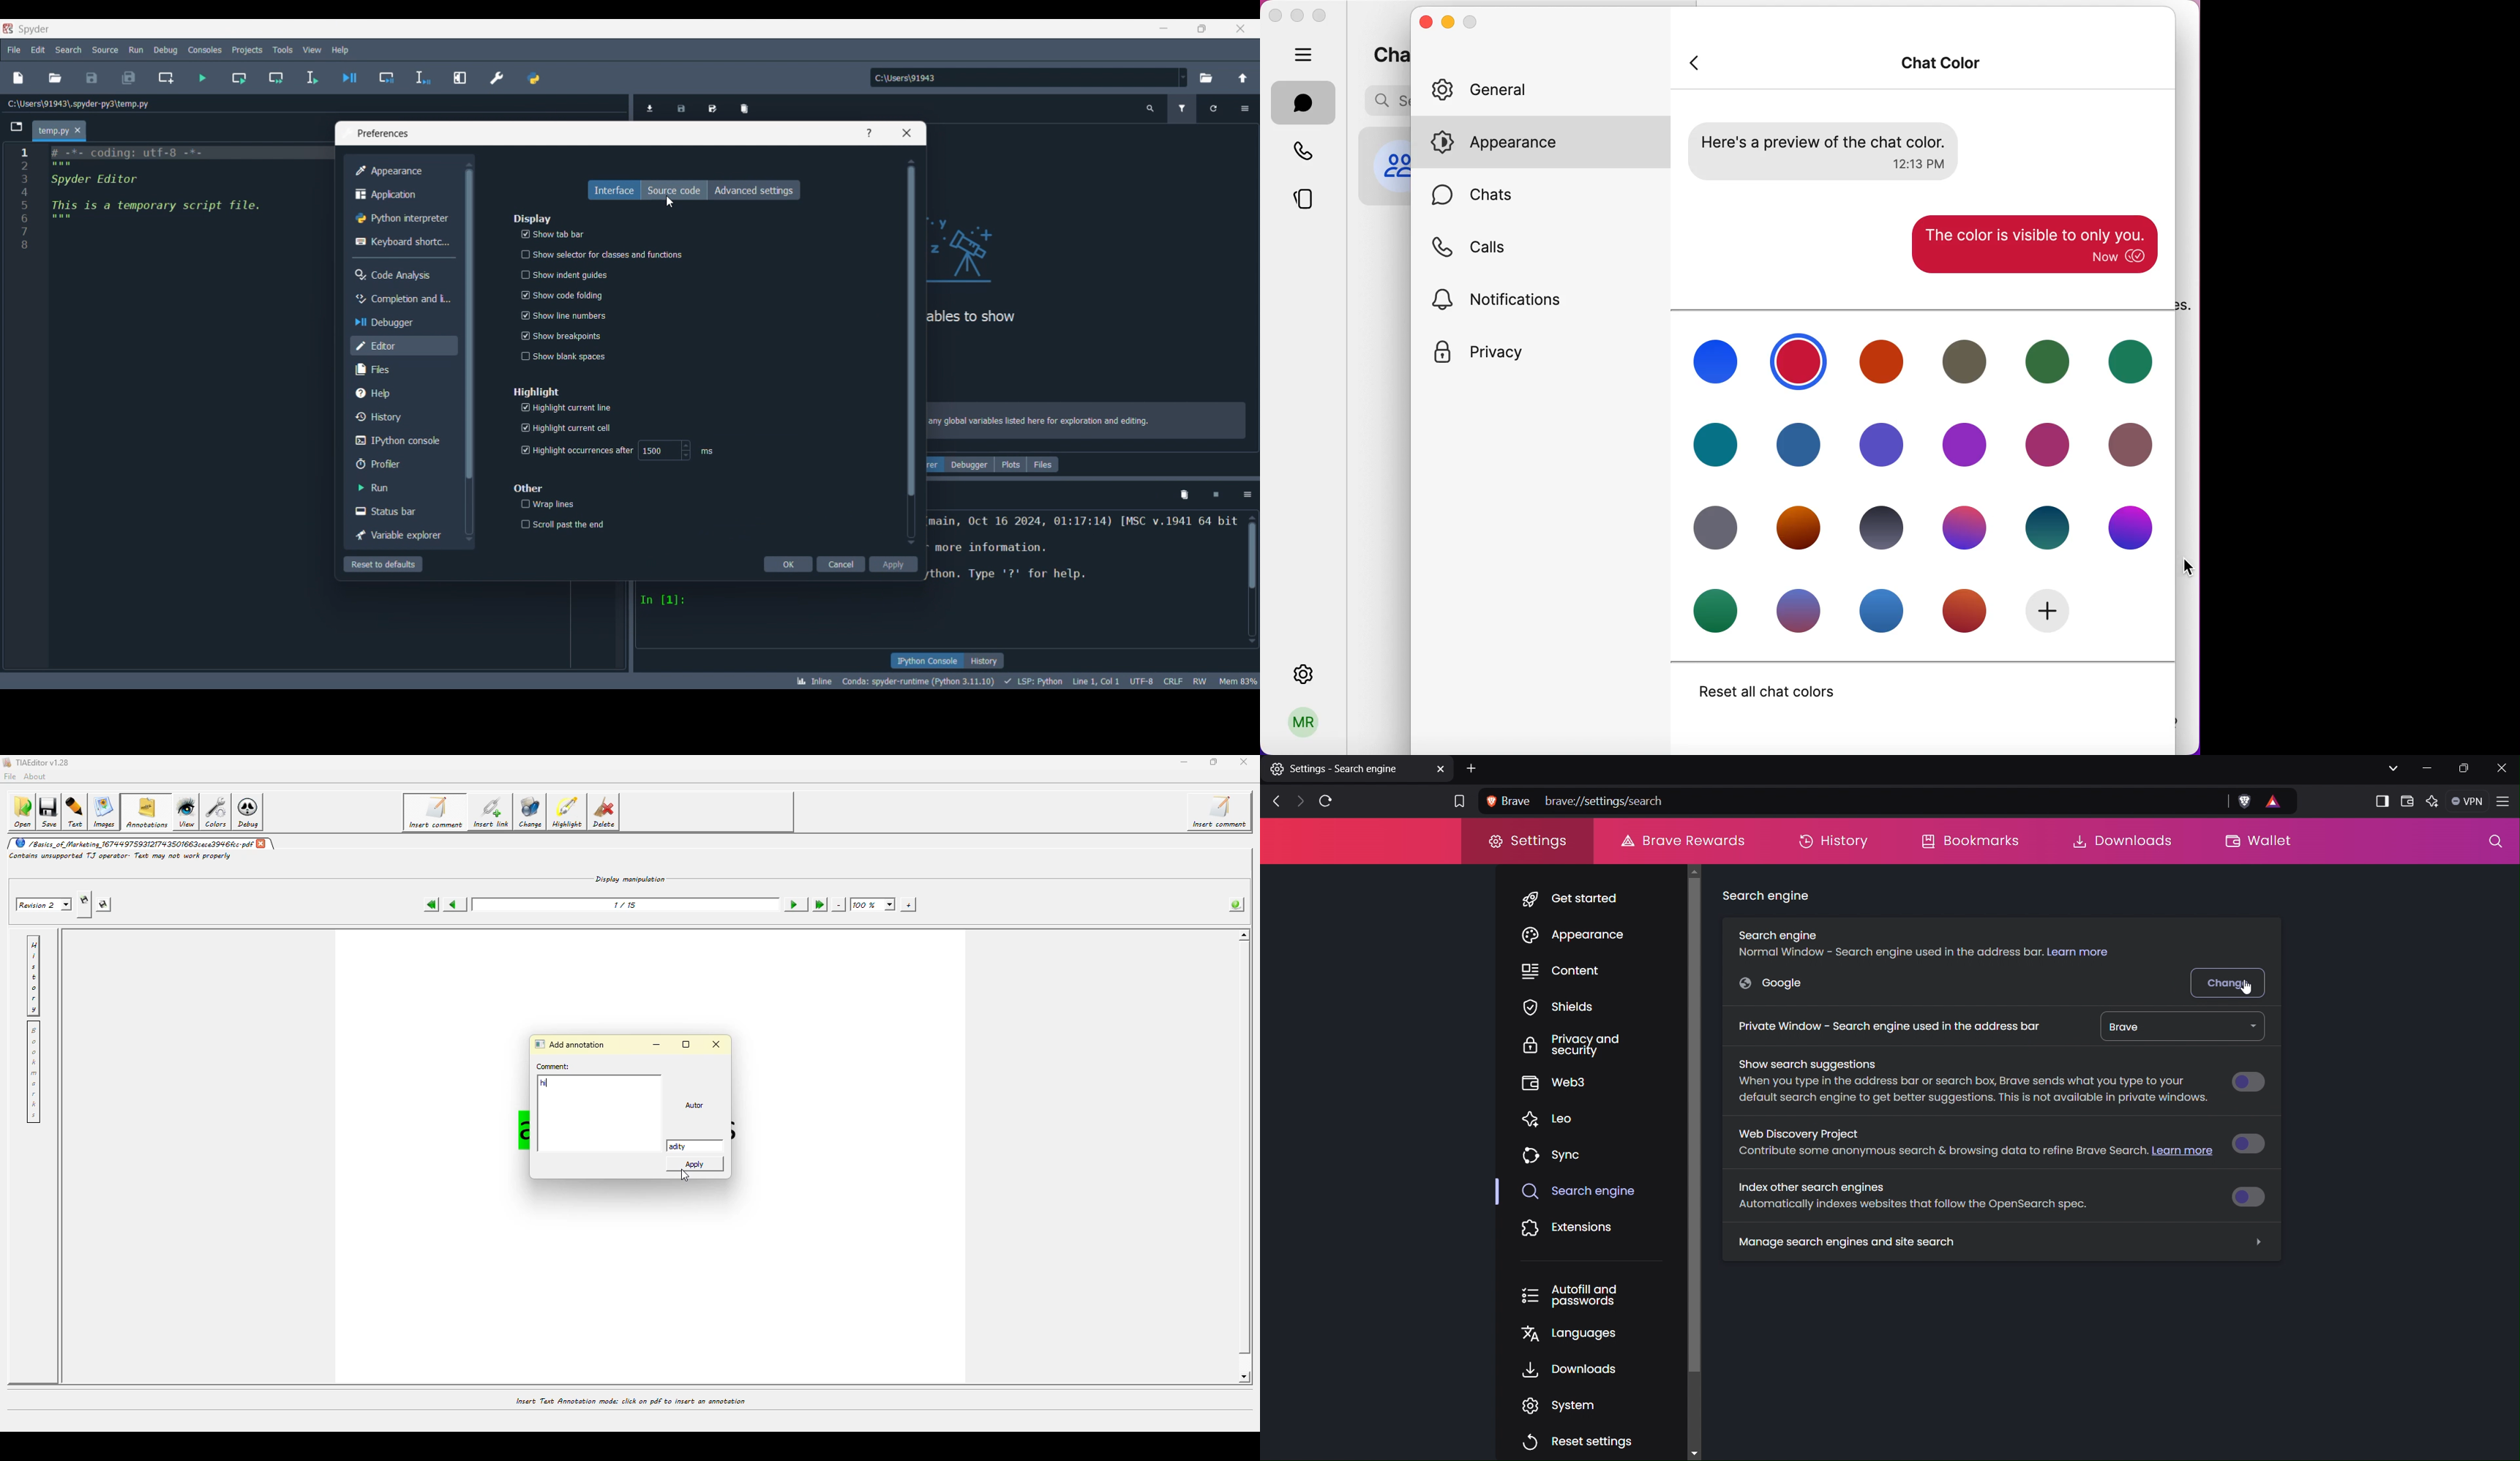 This screenshot has height=1484, width=2520. I want to click on Remove all variables, so click(744, 109).